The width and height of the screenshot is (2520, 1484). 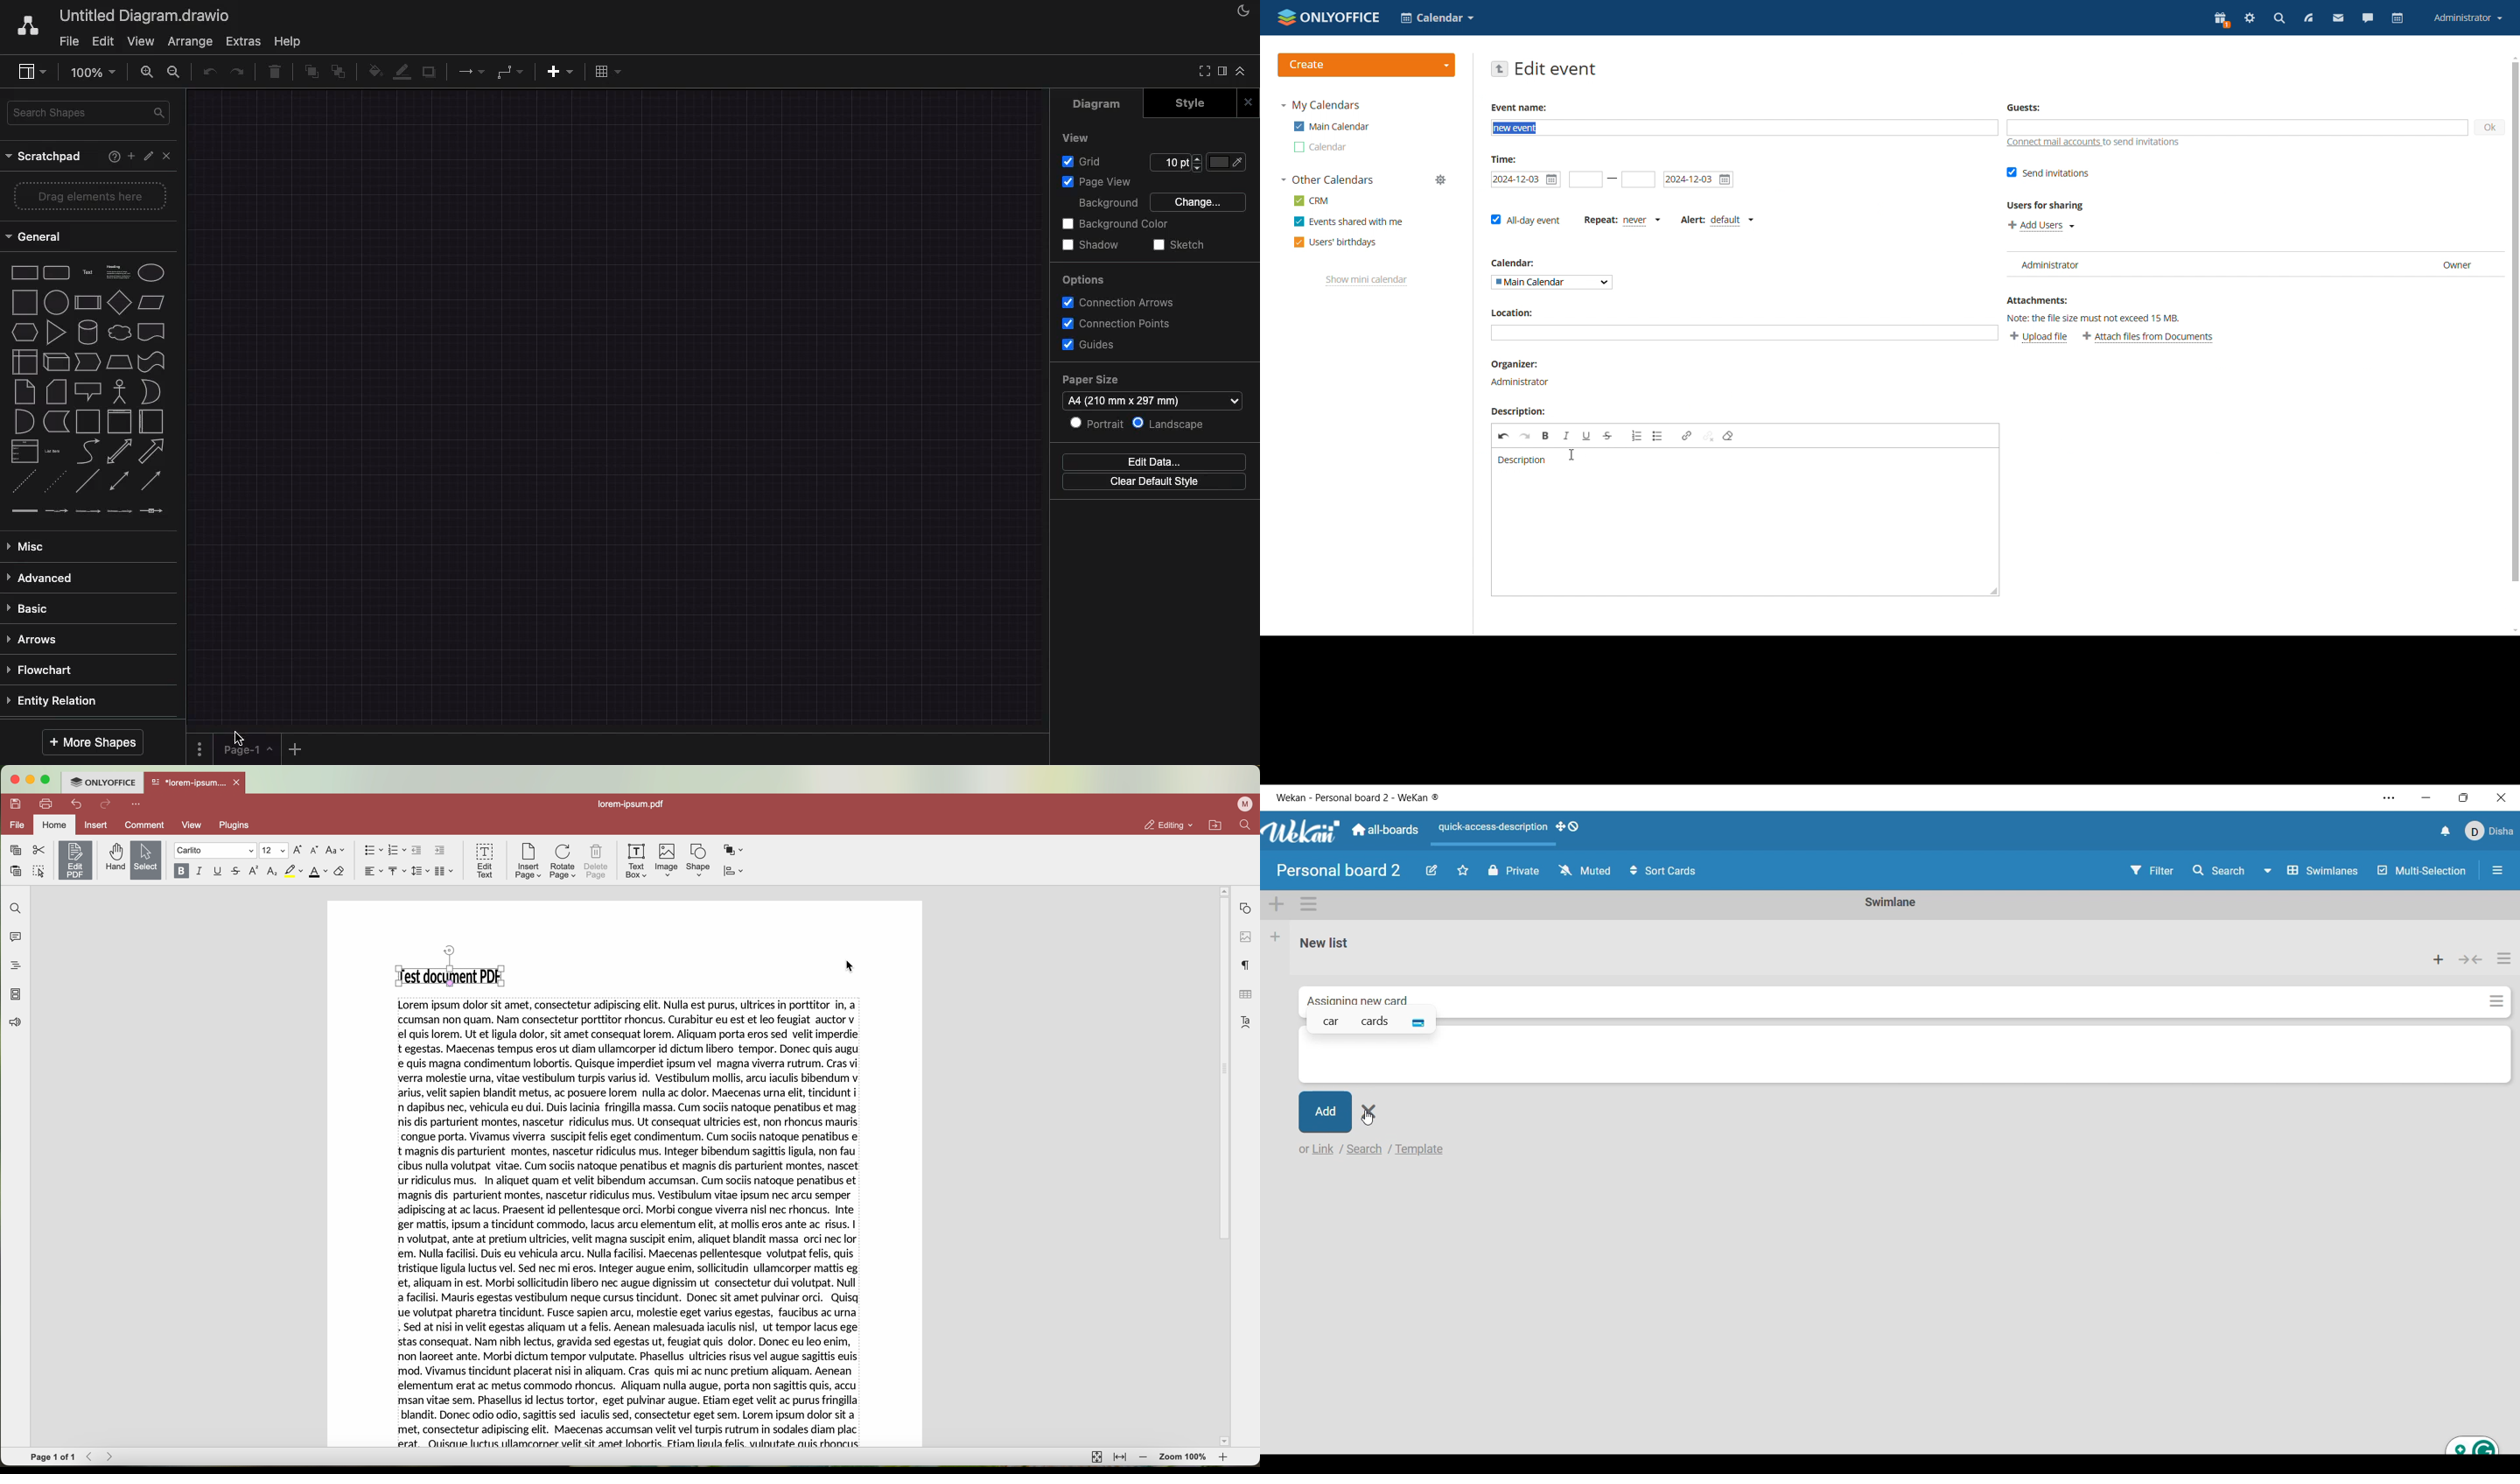 I want to click on to back, so click(x=339, y=73).